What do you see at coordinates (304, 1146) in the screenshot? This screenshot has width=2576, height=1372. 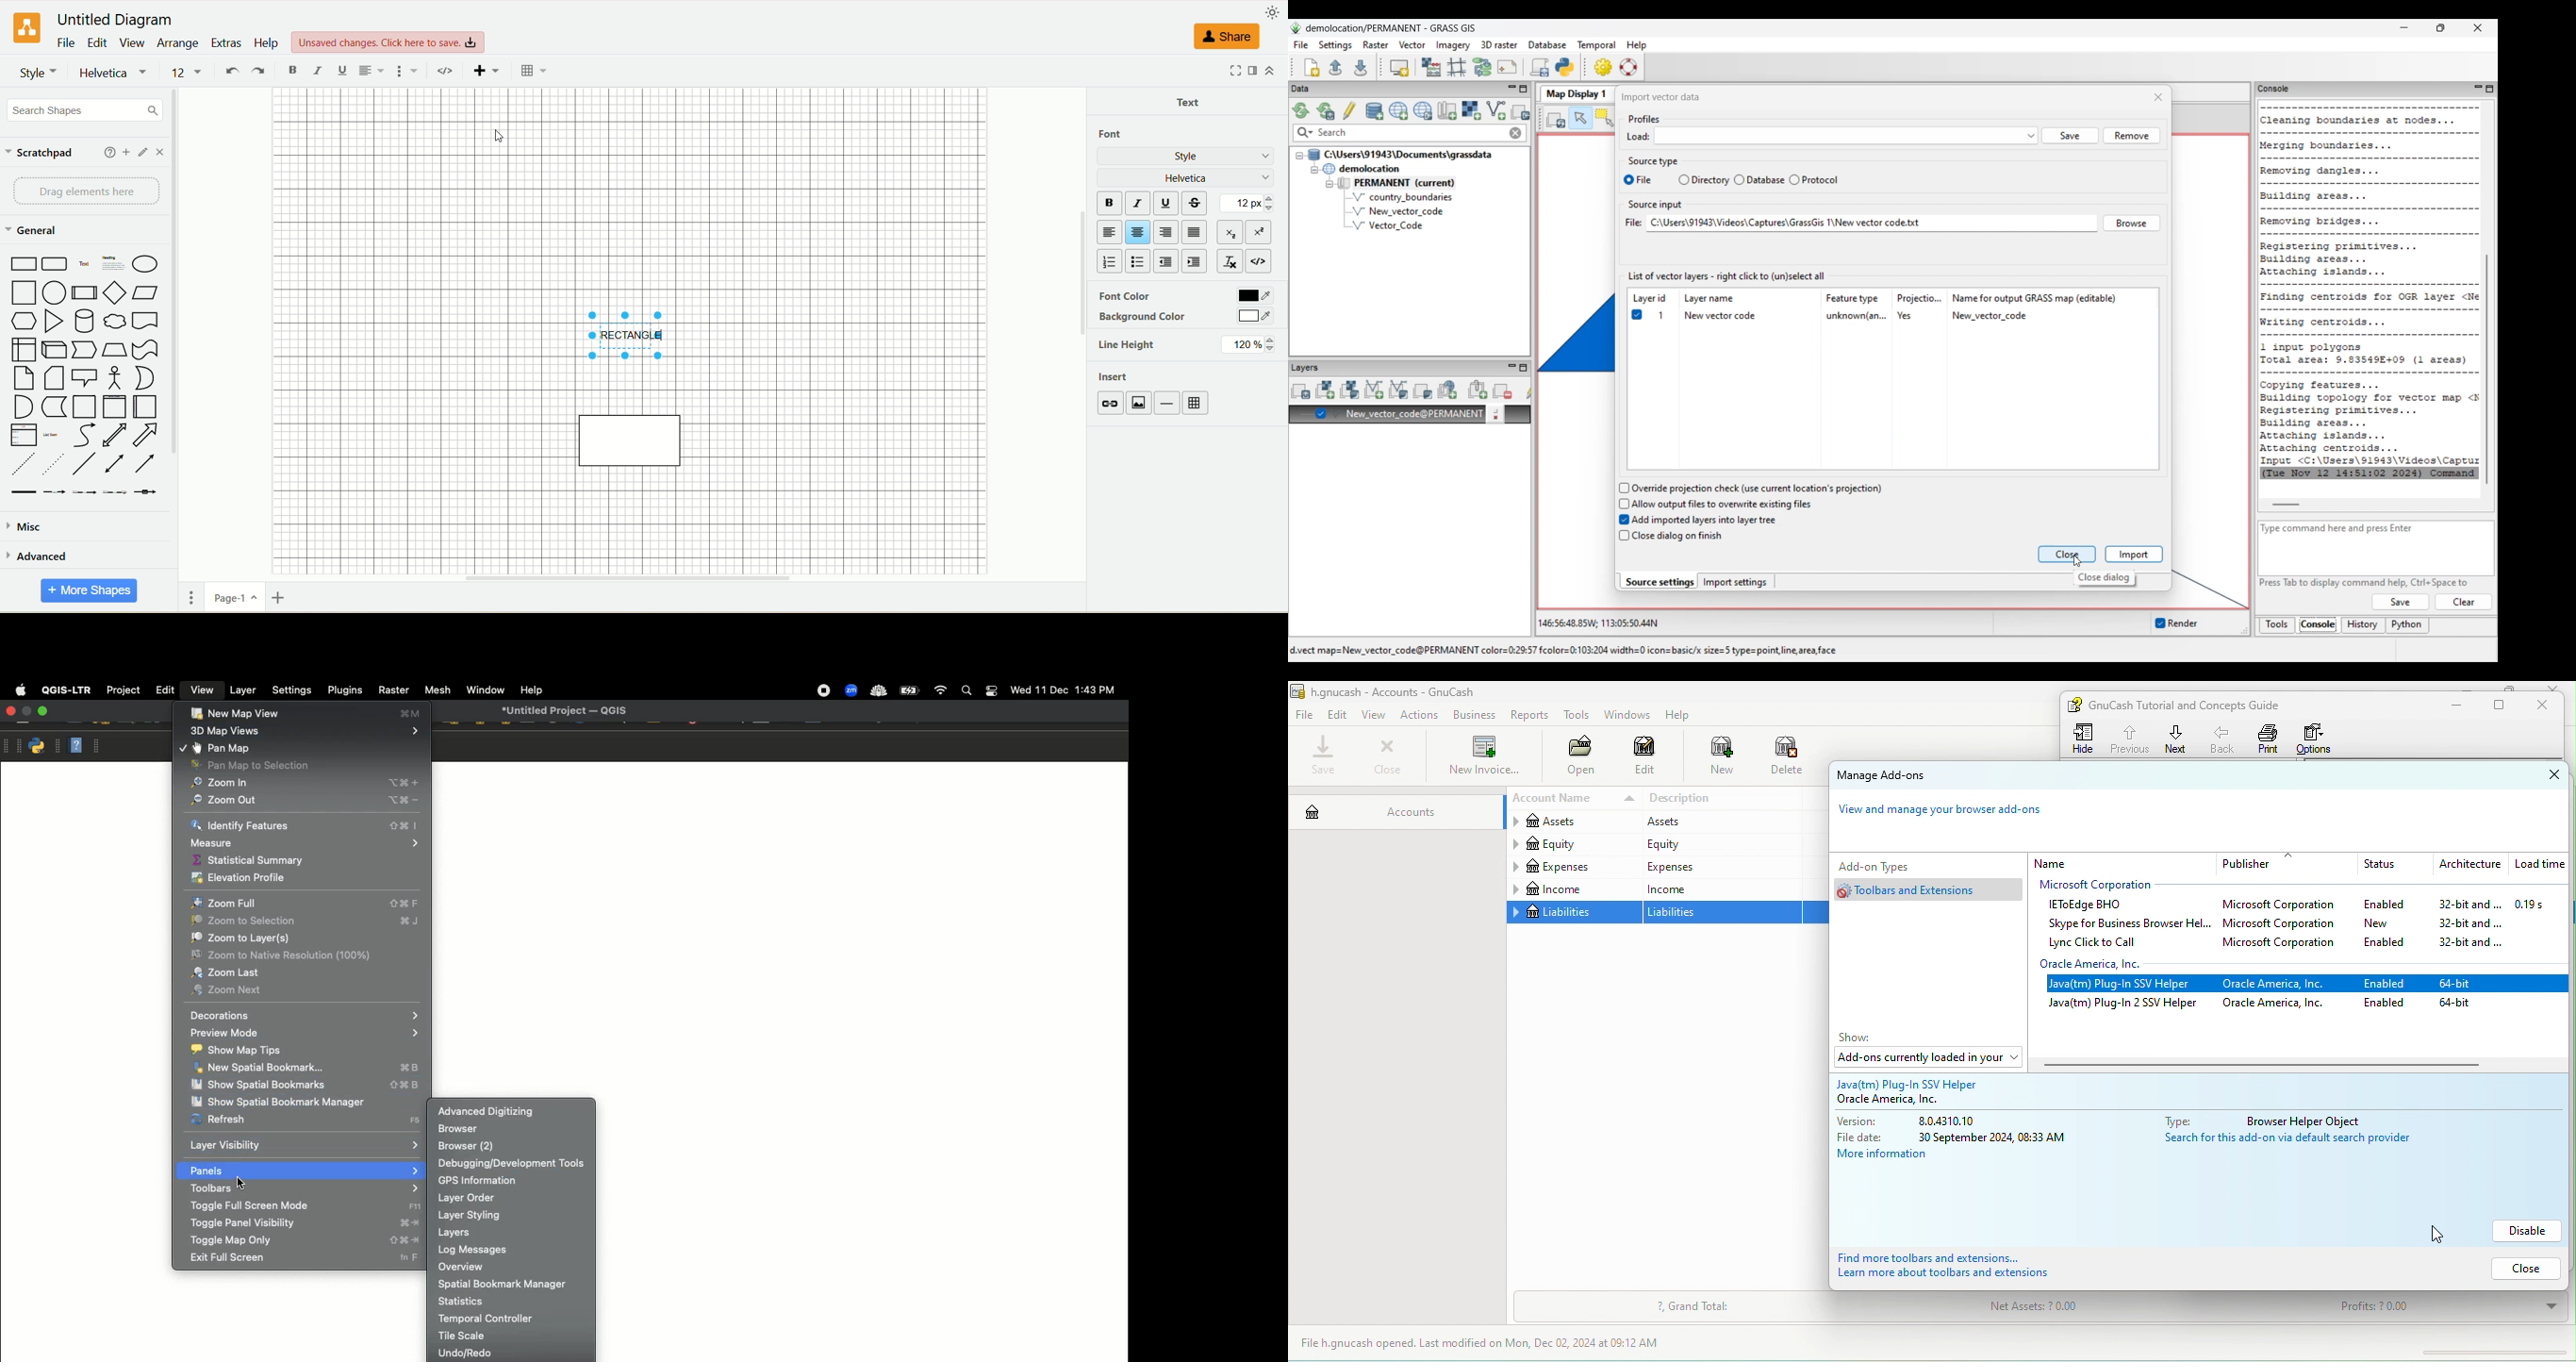 I see `Layer visibility` at bounding box center [304, 1146].